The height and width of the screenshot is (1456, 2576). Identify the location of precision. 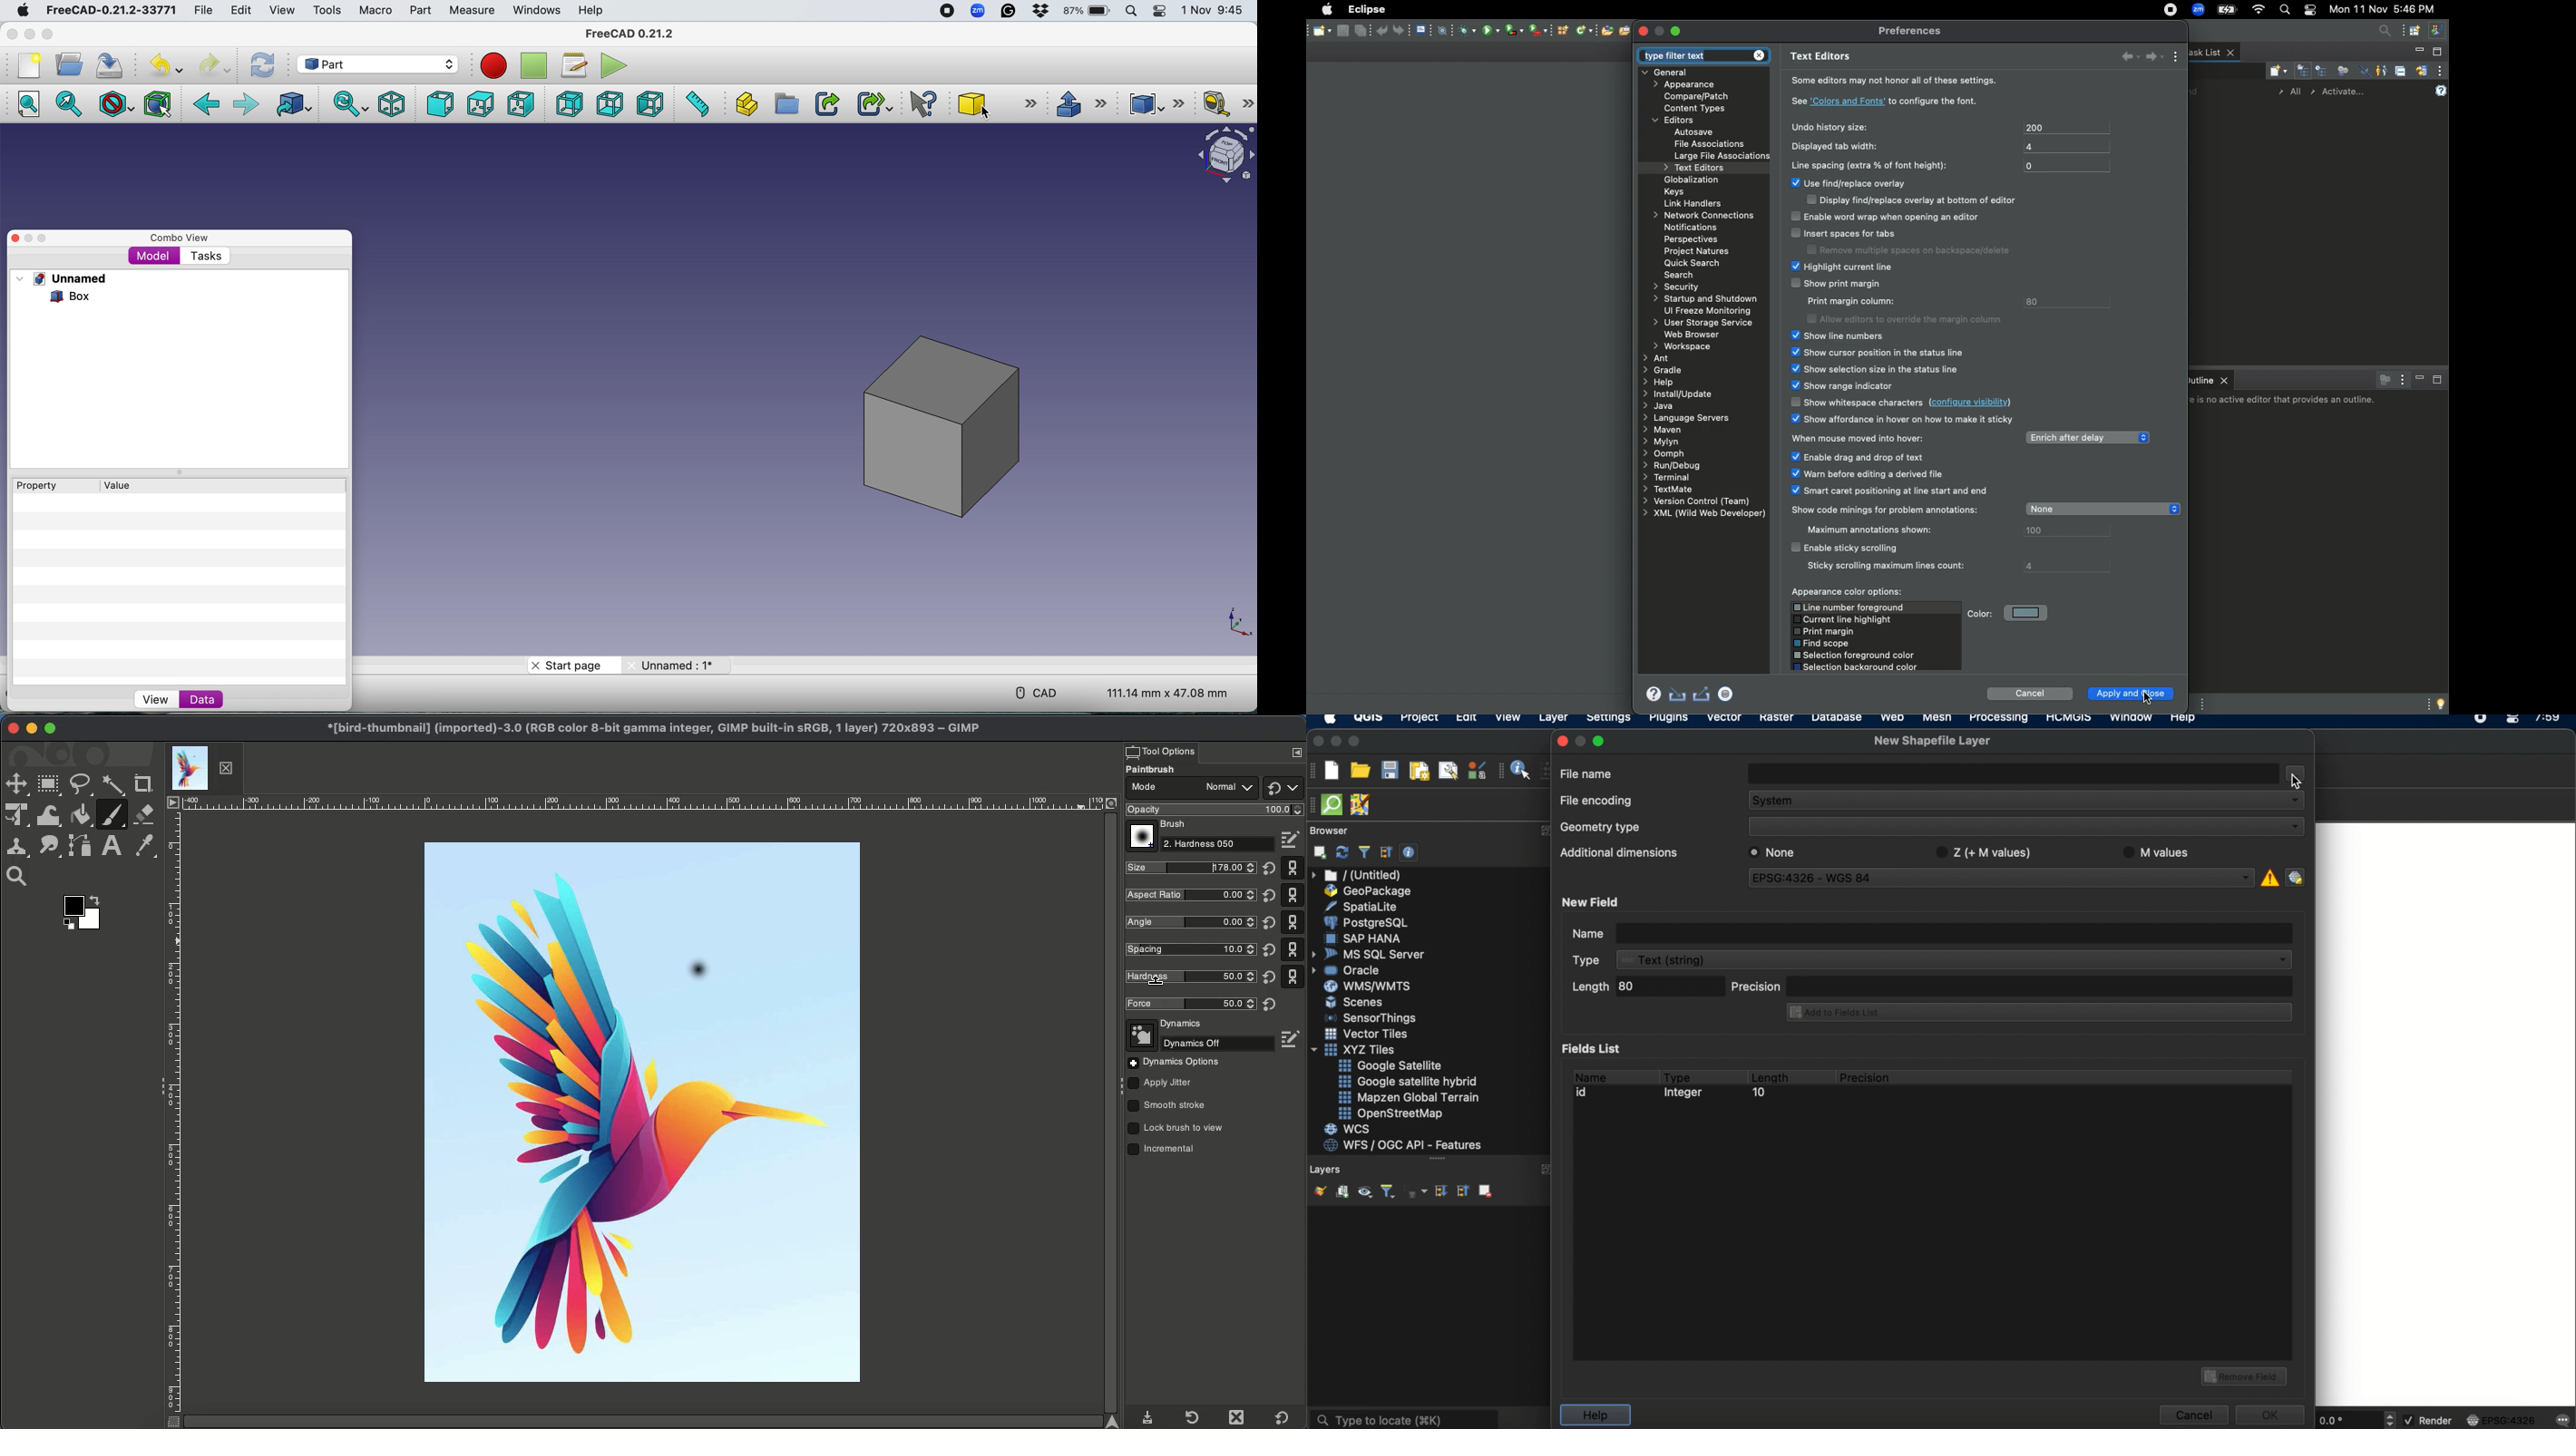
(1756, 985).